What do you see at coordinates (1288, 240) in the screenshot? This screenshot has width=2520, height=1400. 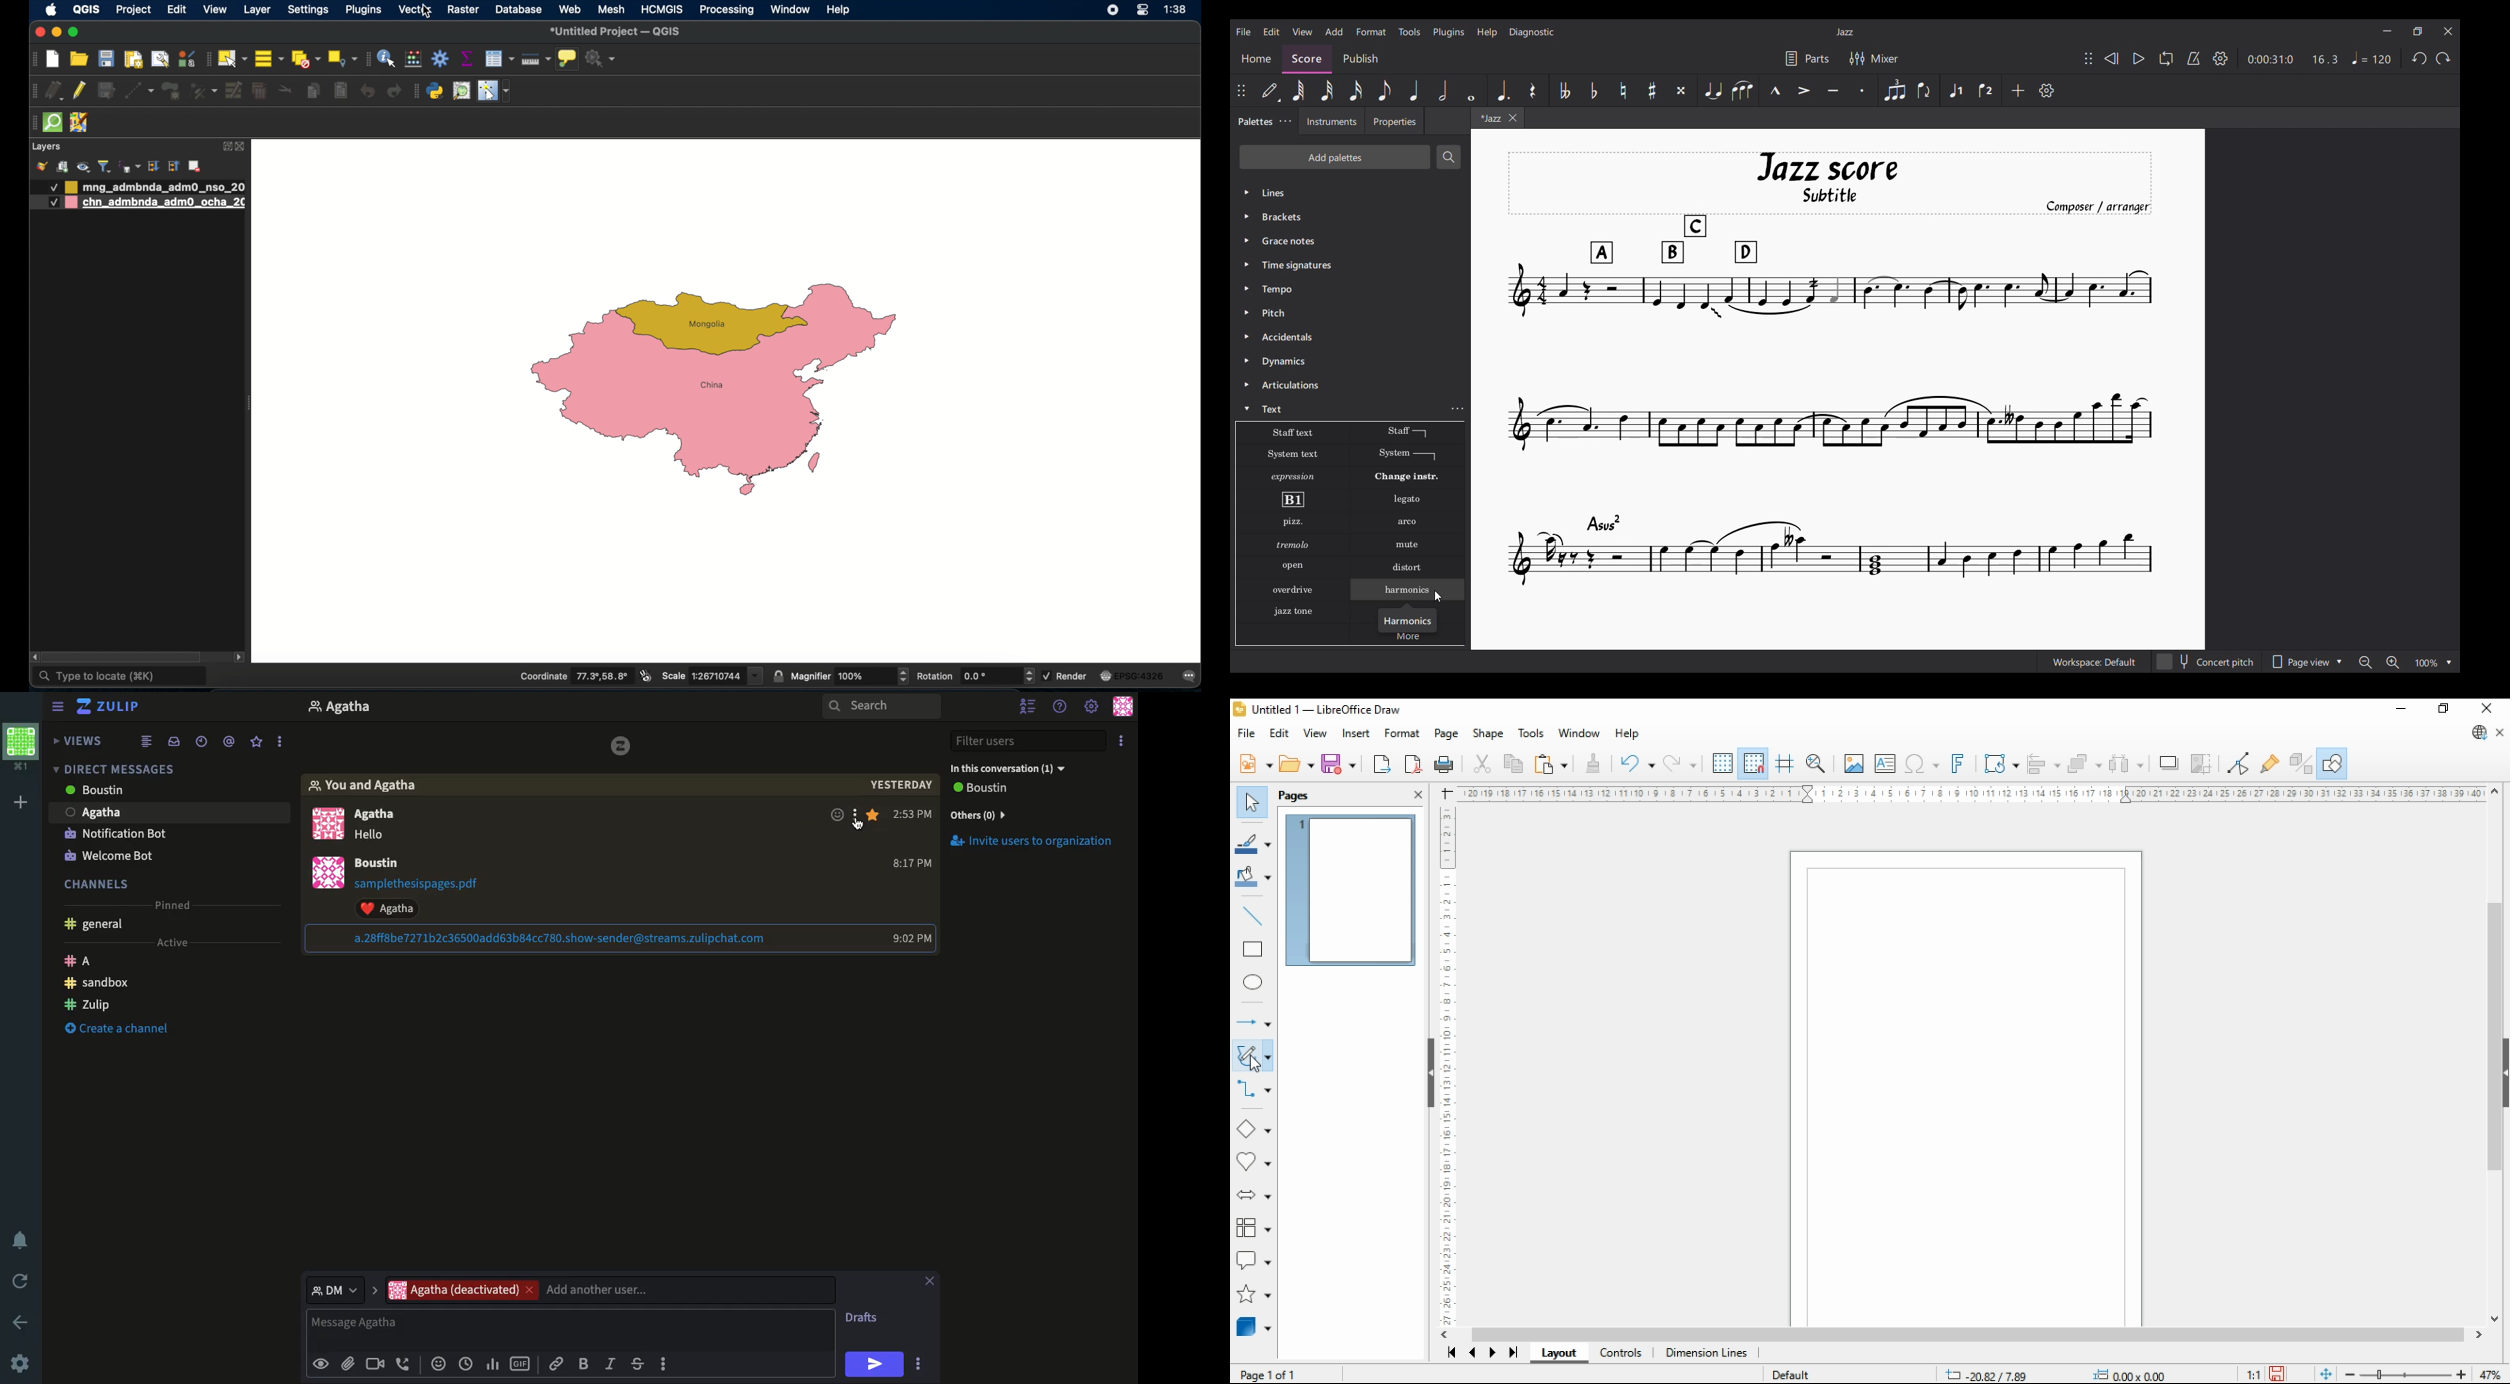 I see `` at bounding box center [1288, 240].